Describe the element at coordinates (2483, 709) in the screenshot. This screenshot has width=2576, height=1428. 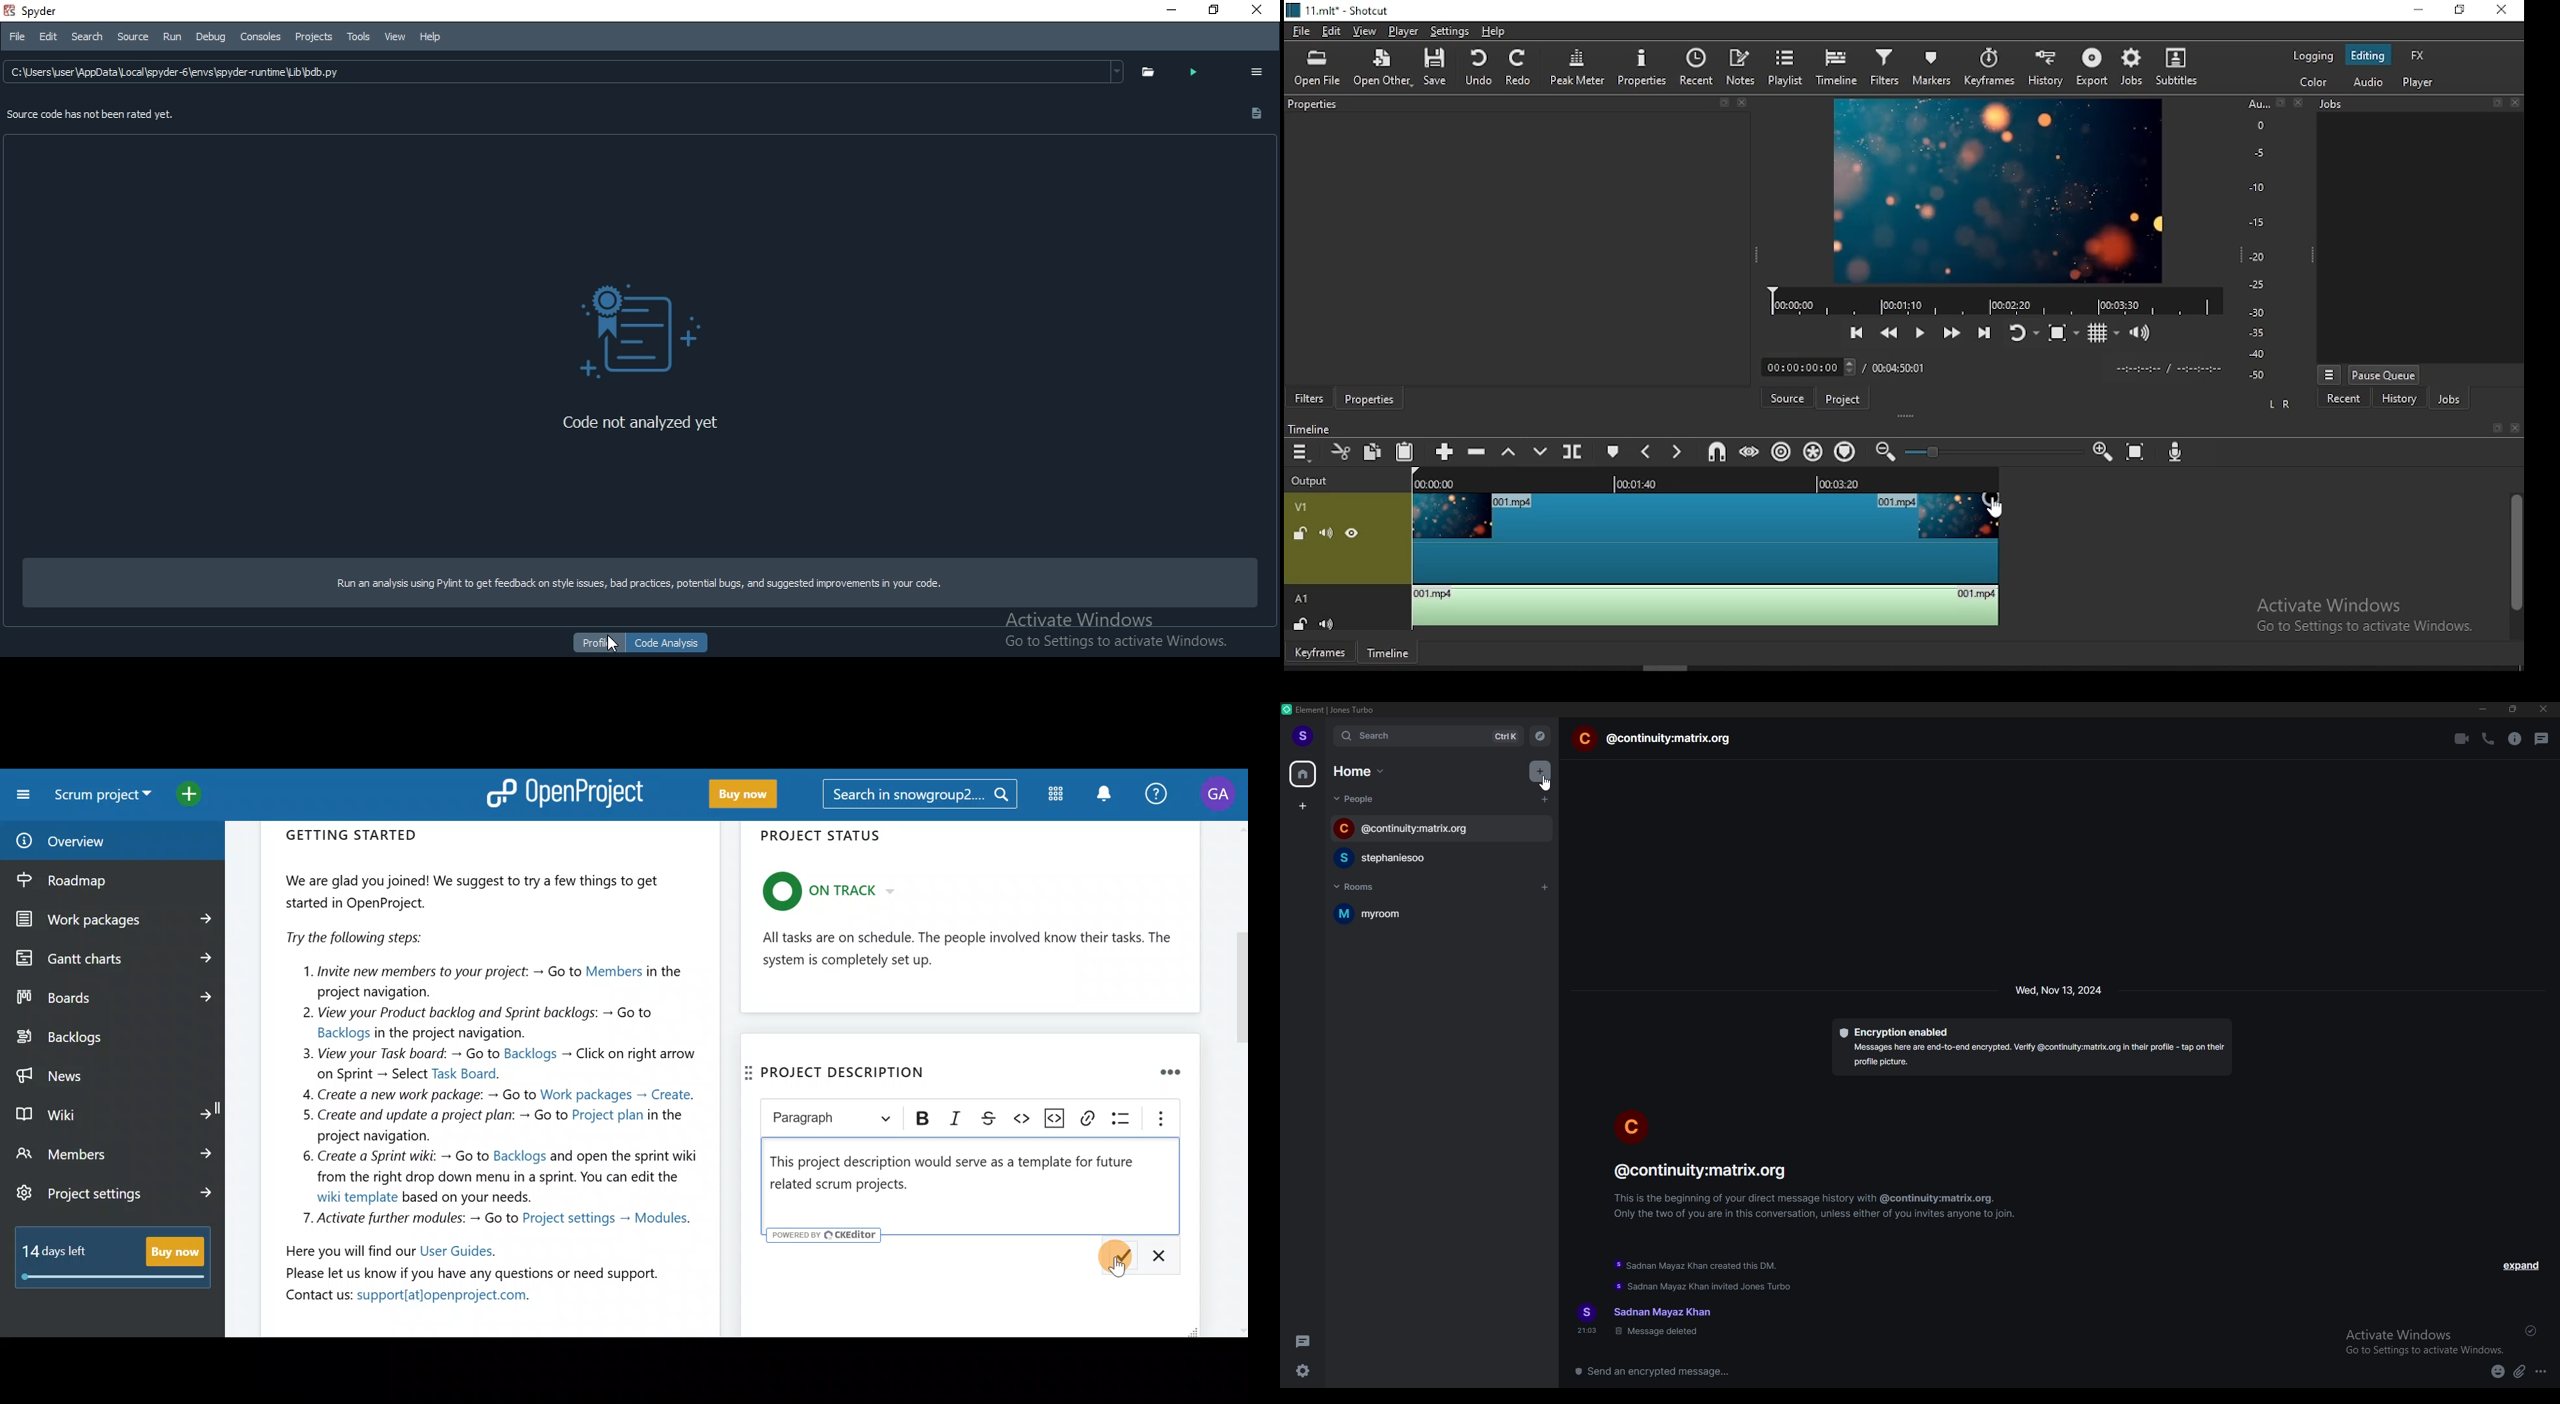
I see `minimize` at that location.